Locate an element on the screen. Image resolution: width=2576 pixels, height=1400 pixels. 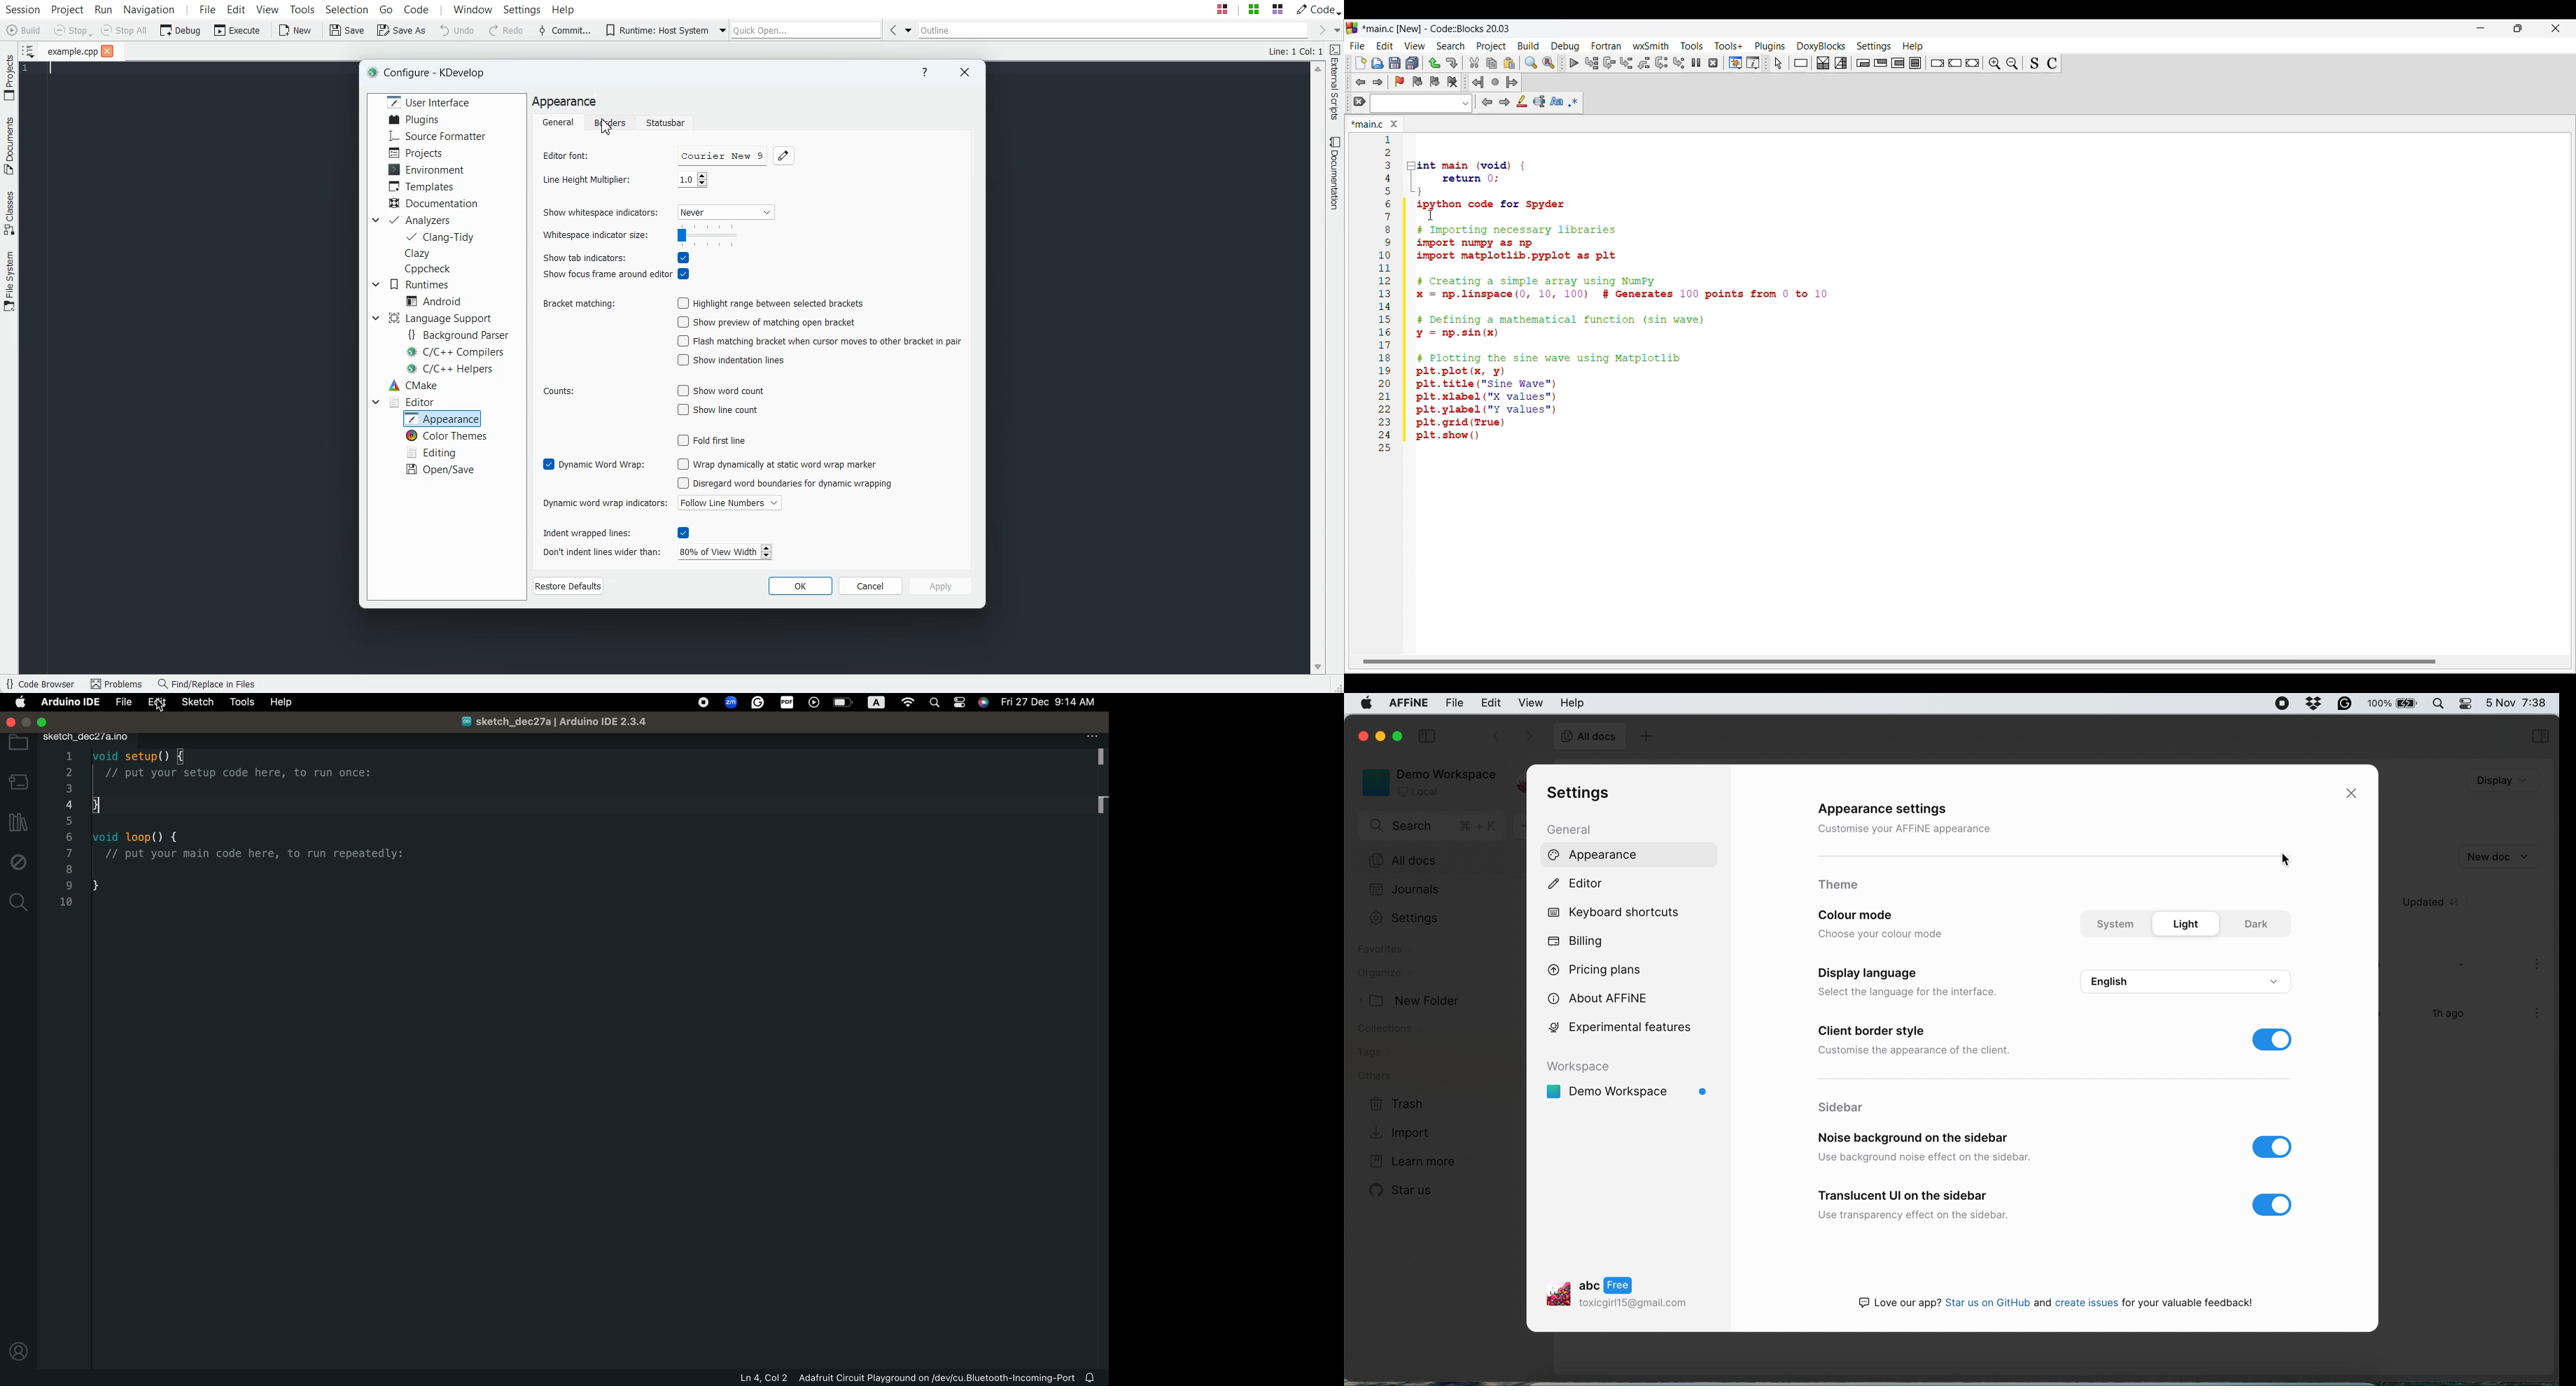
Editor font is located at coordinates (592, 155).